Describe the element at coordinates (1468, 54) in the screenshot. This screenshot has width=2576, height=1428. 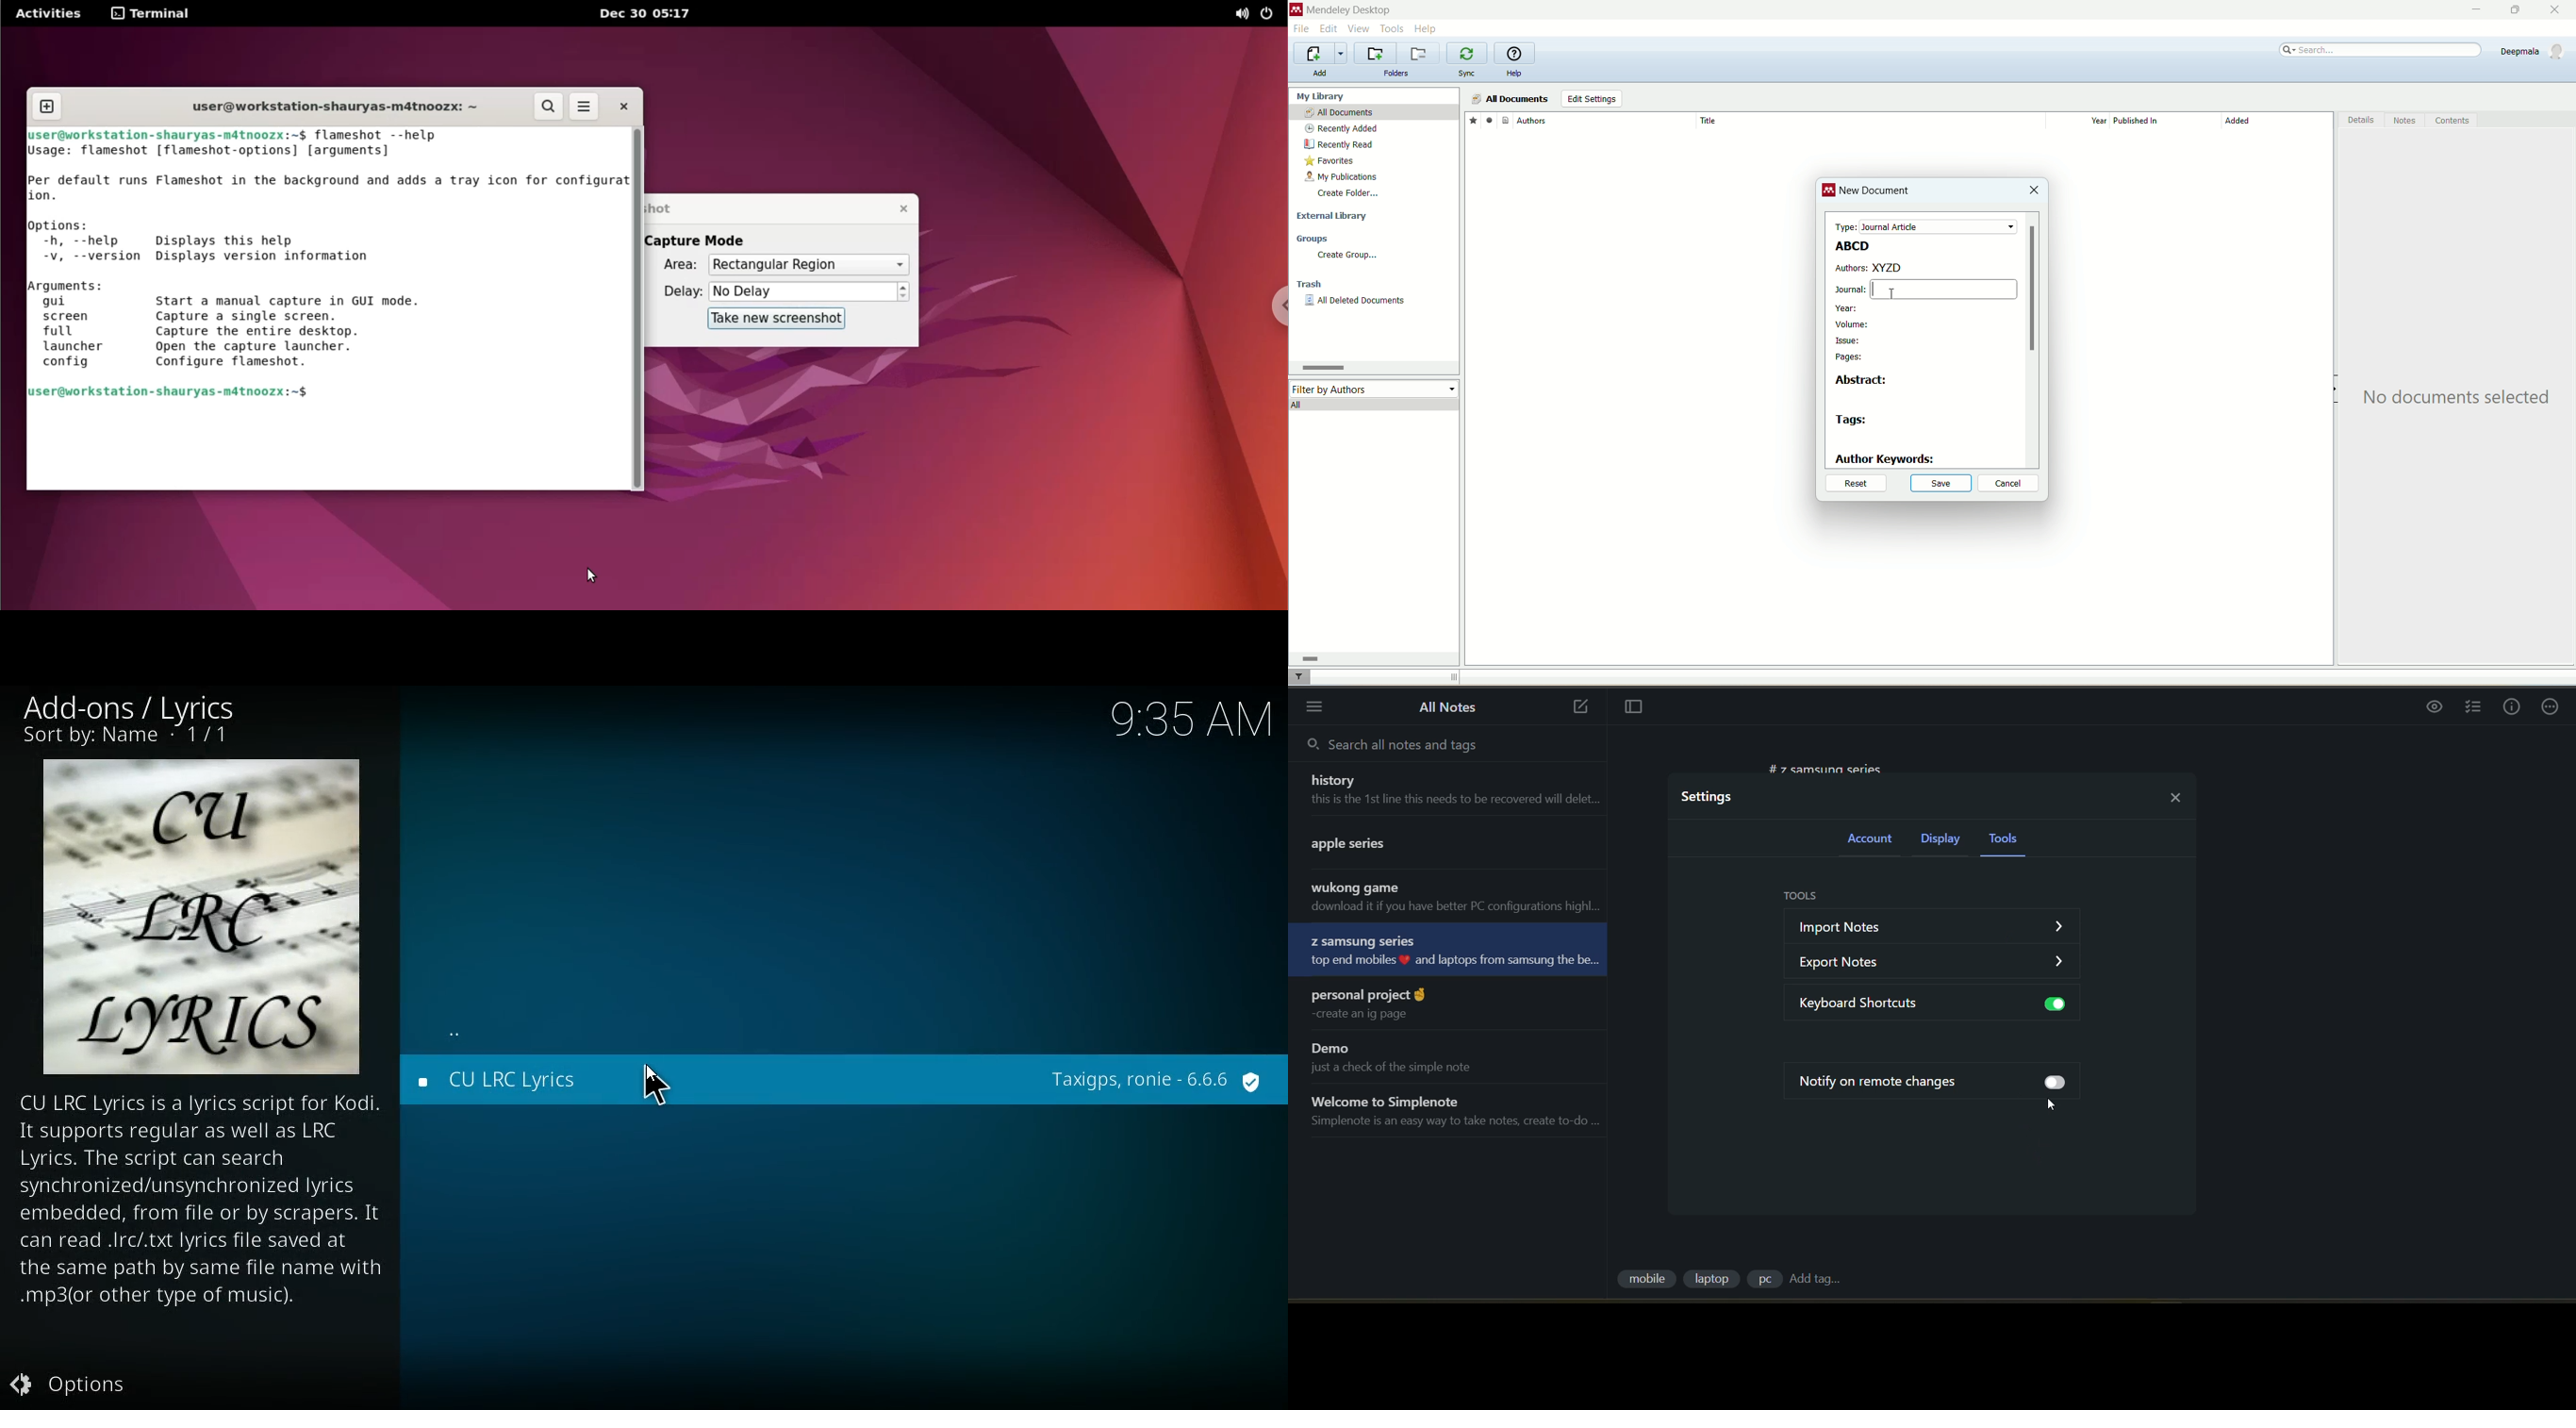
I see `synchronize library with mendeley web` at that location.